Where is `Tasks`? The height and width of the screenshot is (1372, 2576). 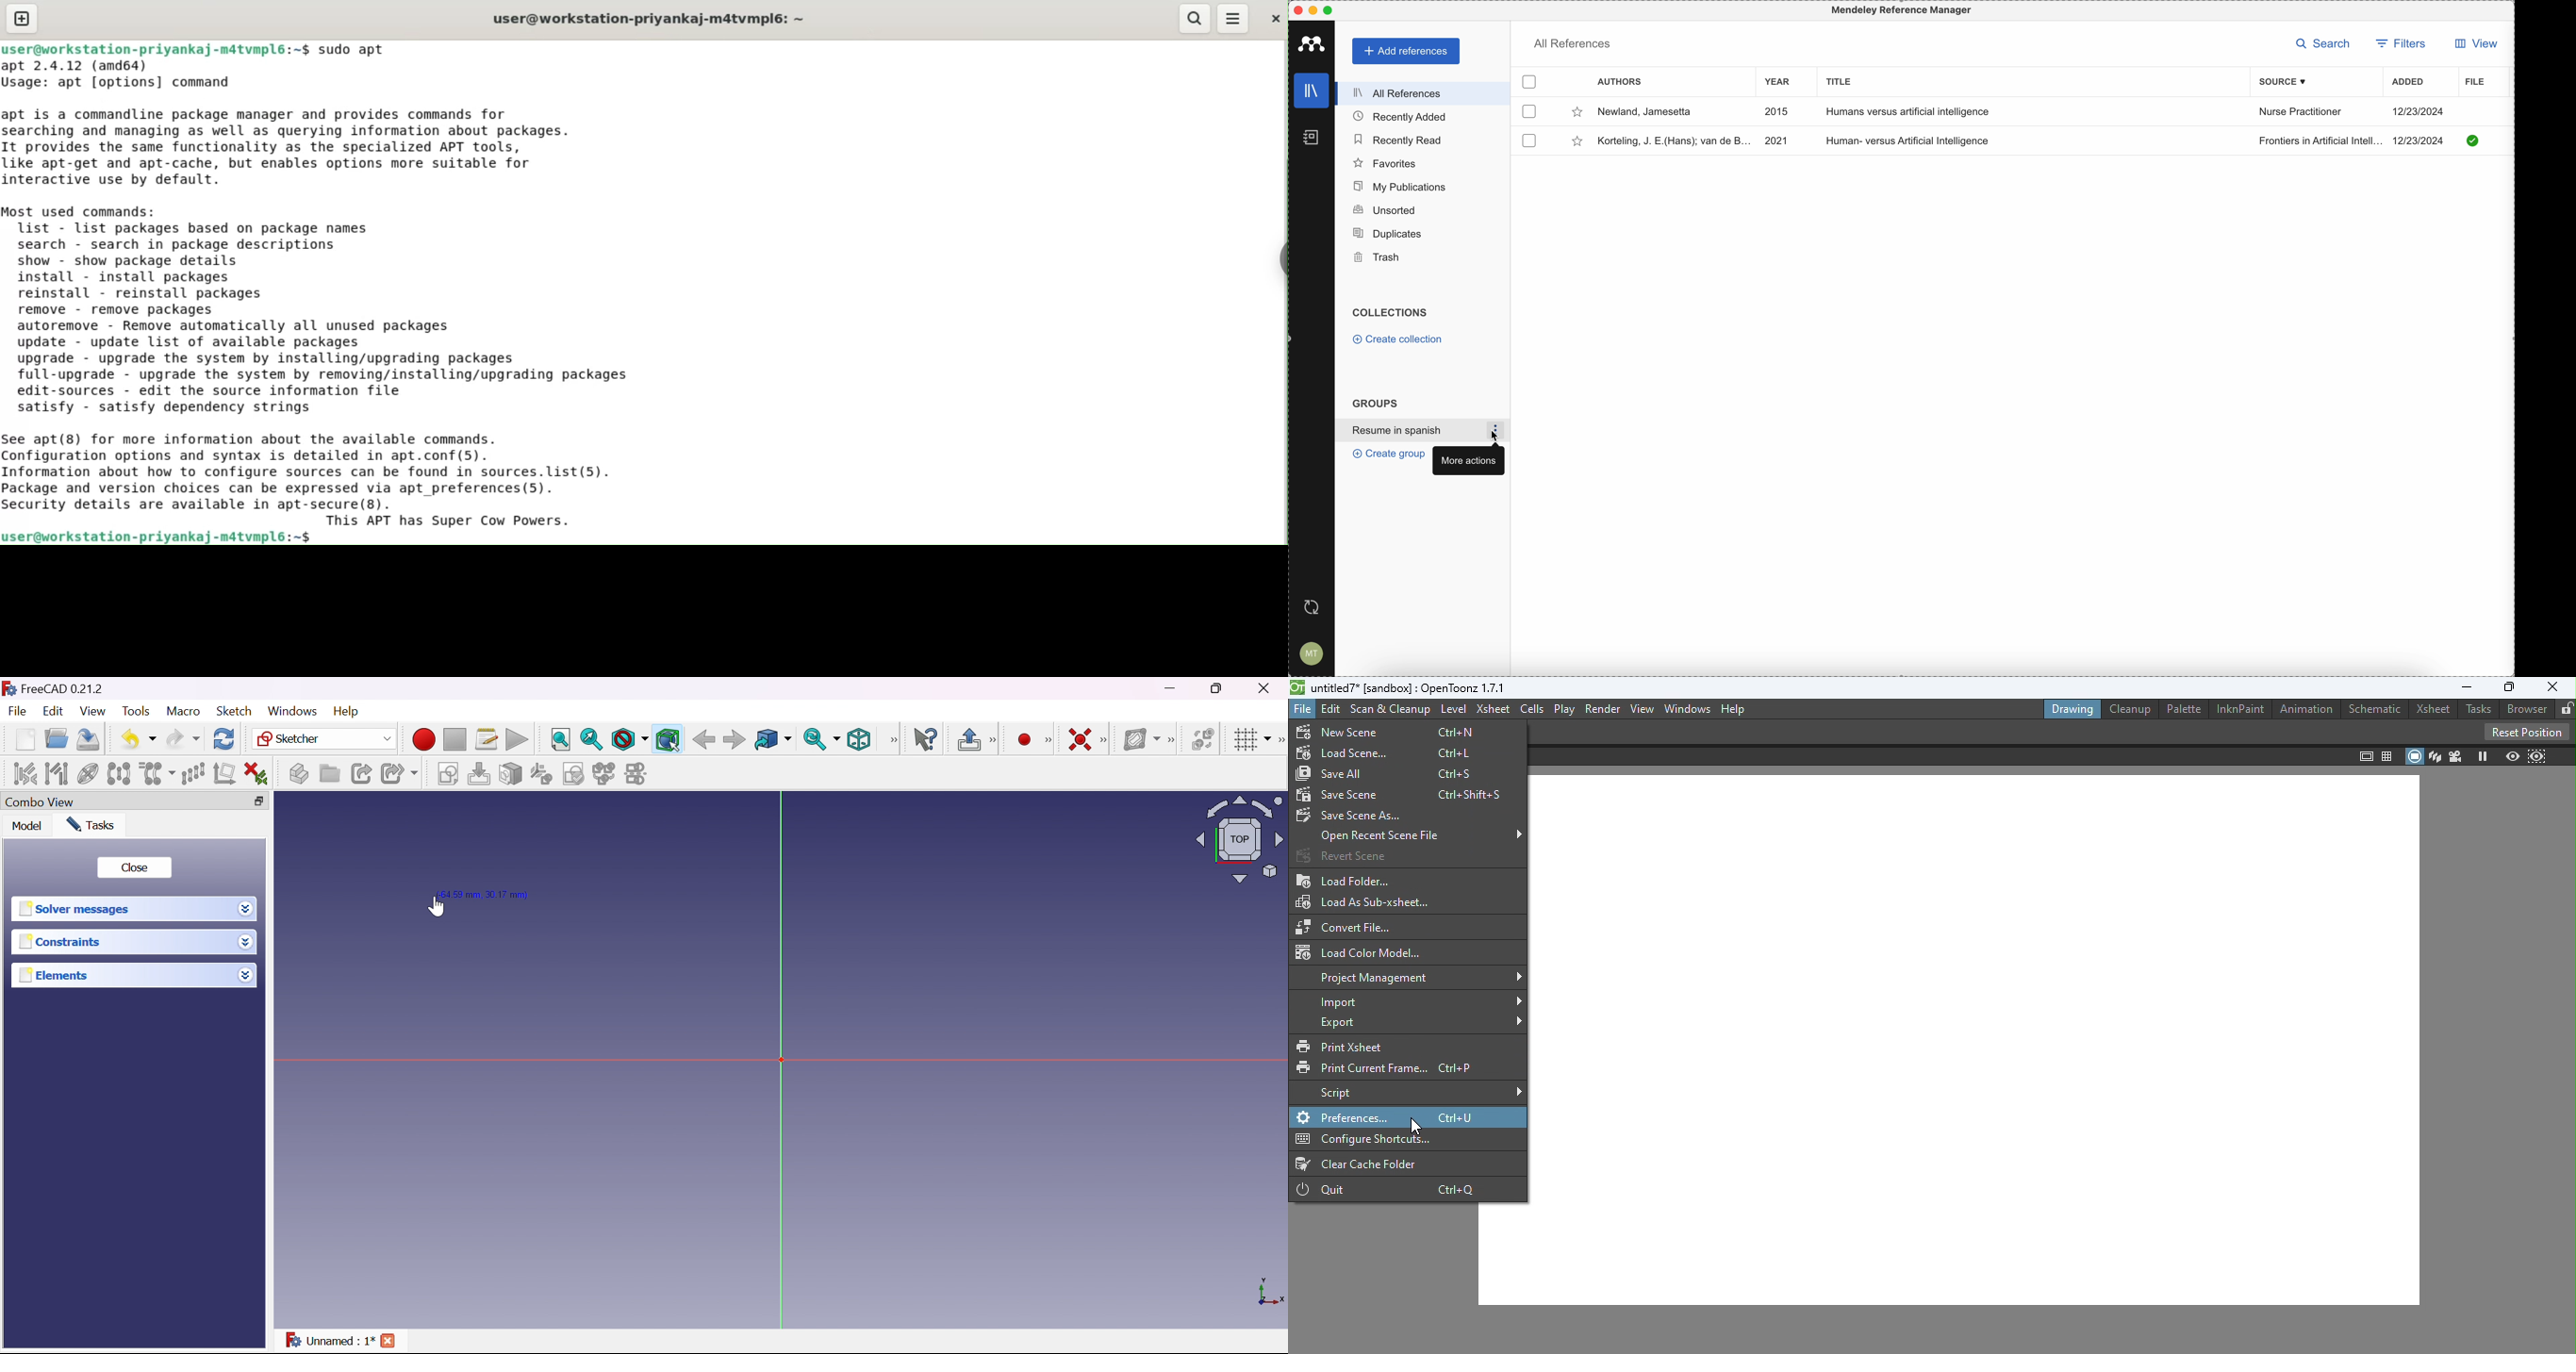 Tasks is located at coordinates (91, 825).